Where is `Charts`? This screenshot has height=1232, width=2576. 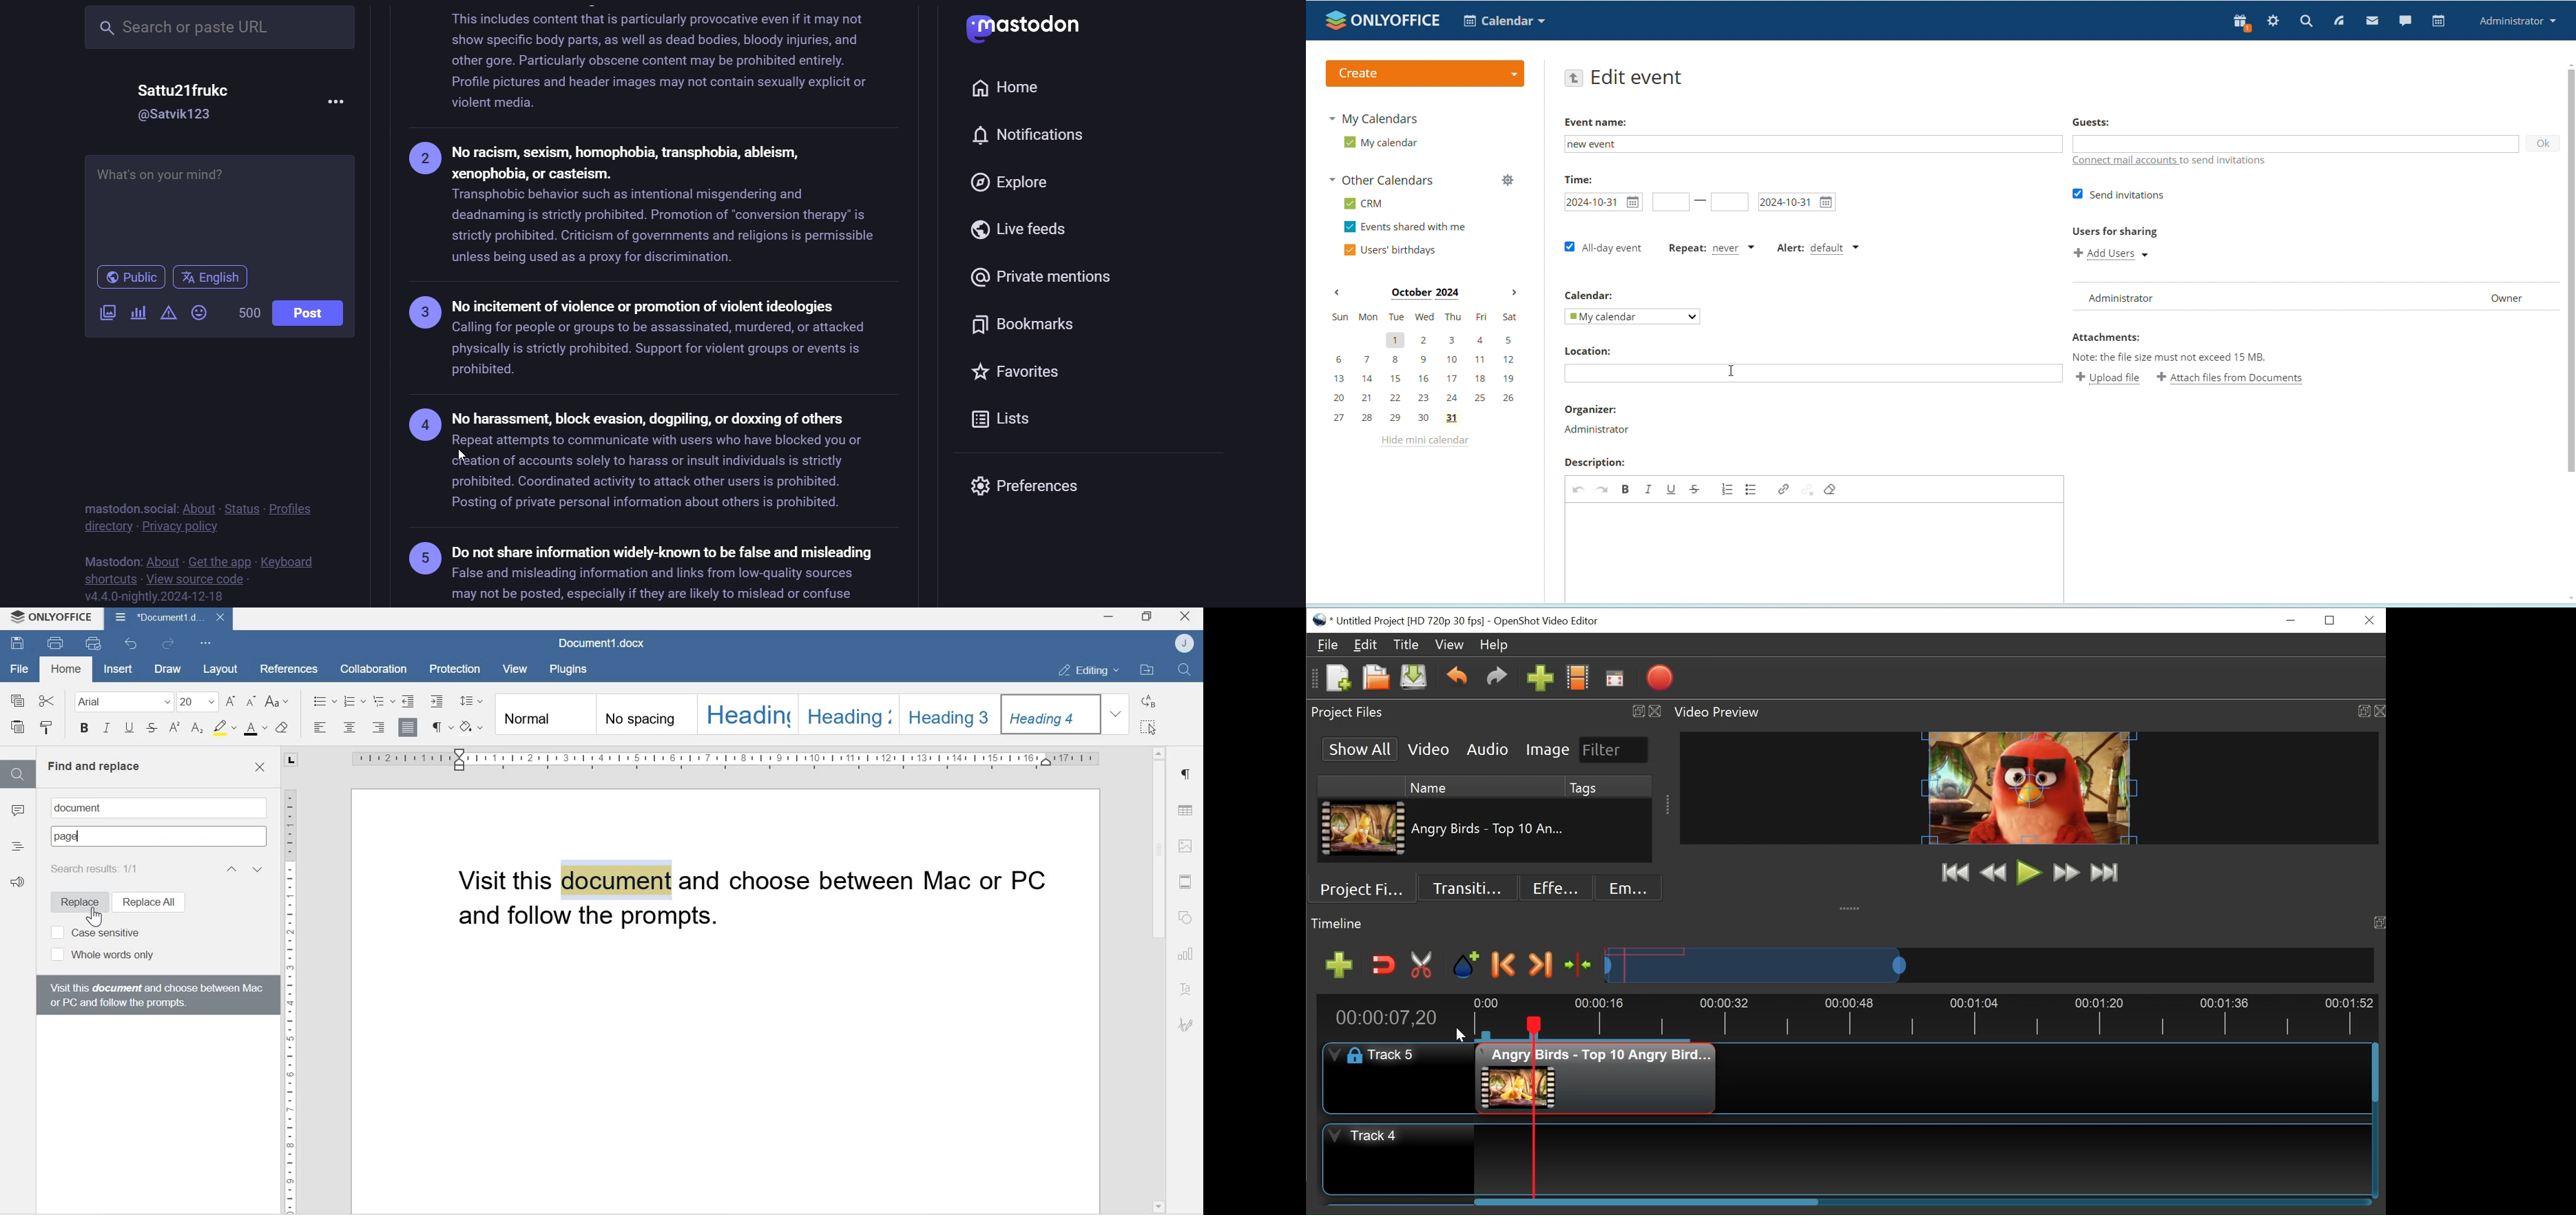
Charts is located at coordinates (1187, 955).